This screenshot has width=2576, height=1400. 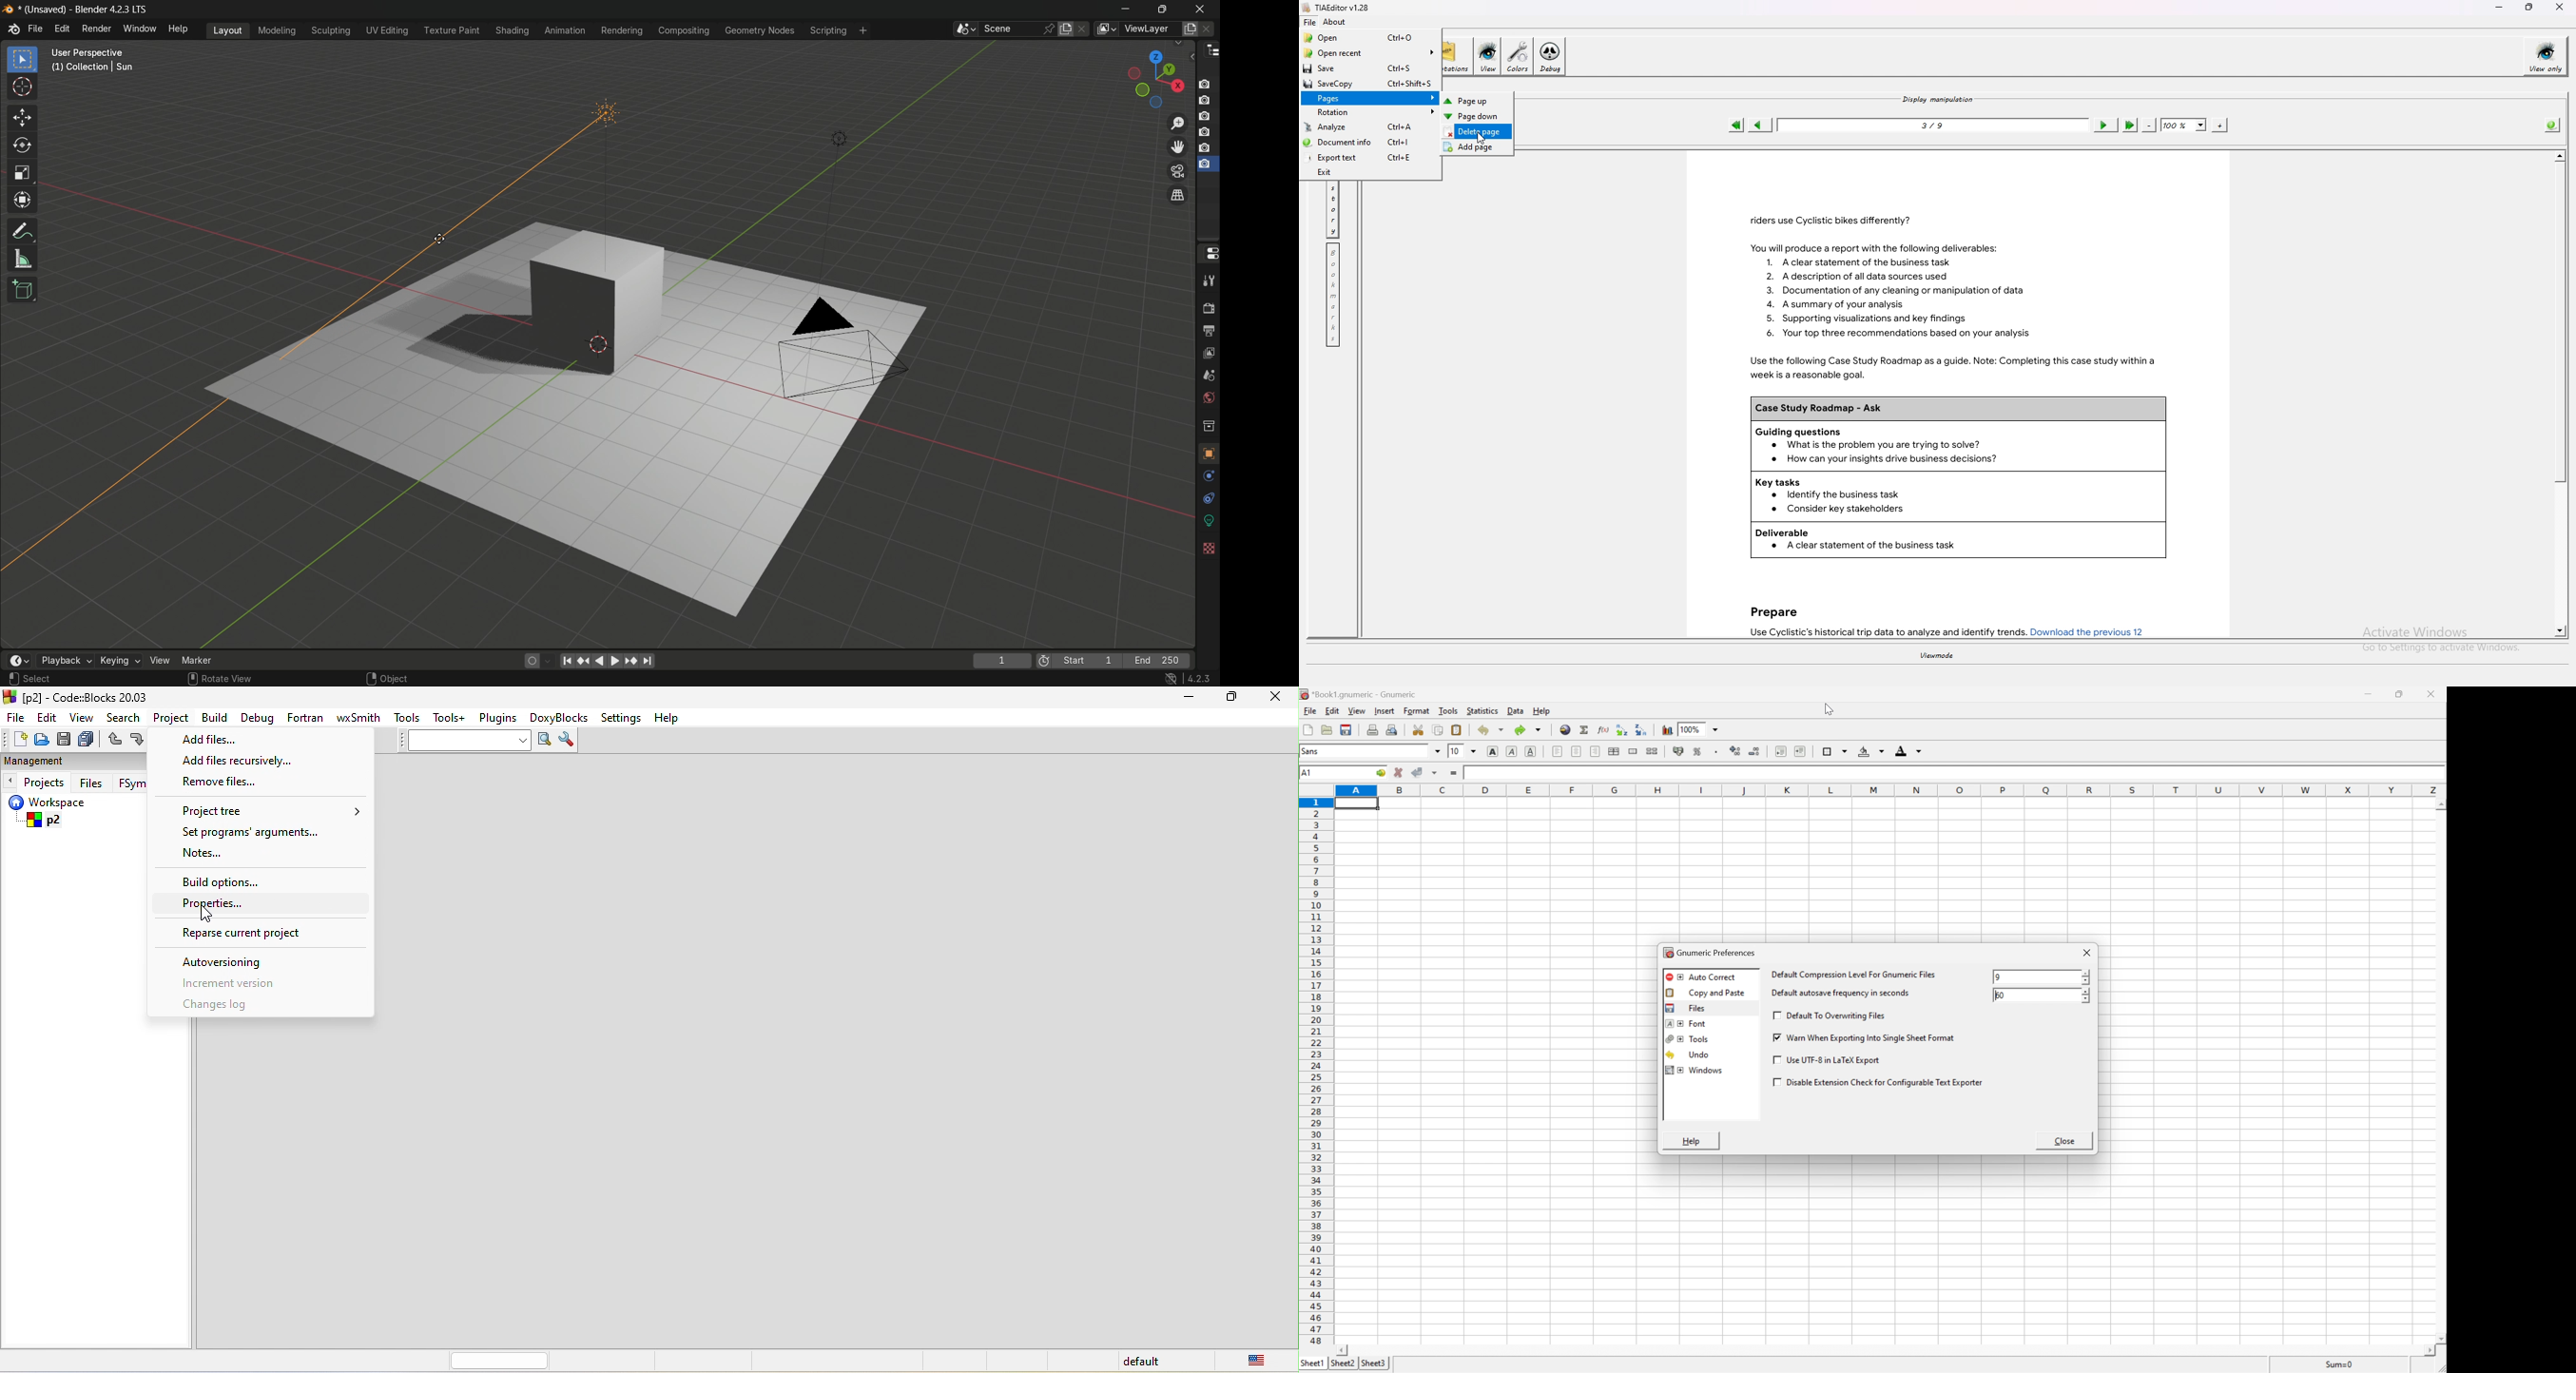 I want to click on insert hyperlink, so click(x=1564, y=730).